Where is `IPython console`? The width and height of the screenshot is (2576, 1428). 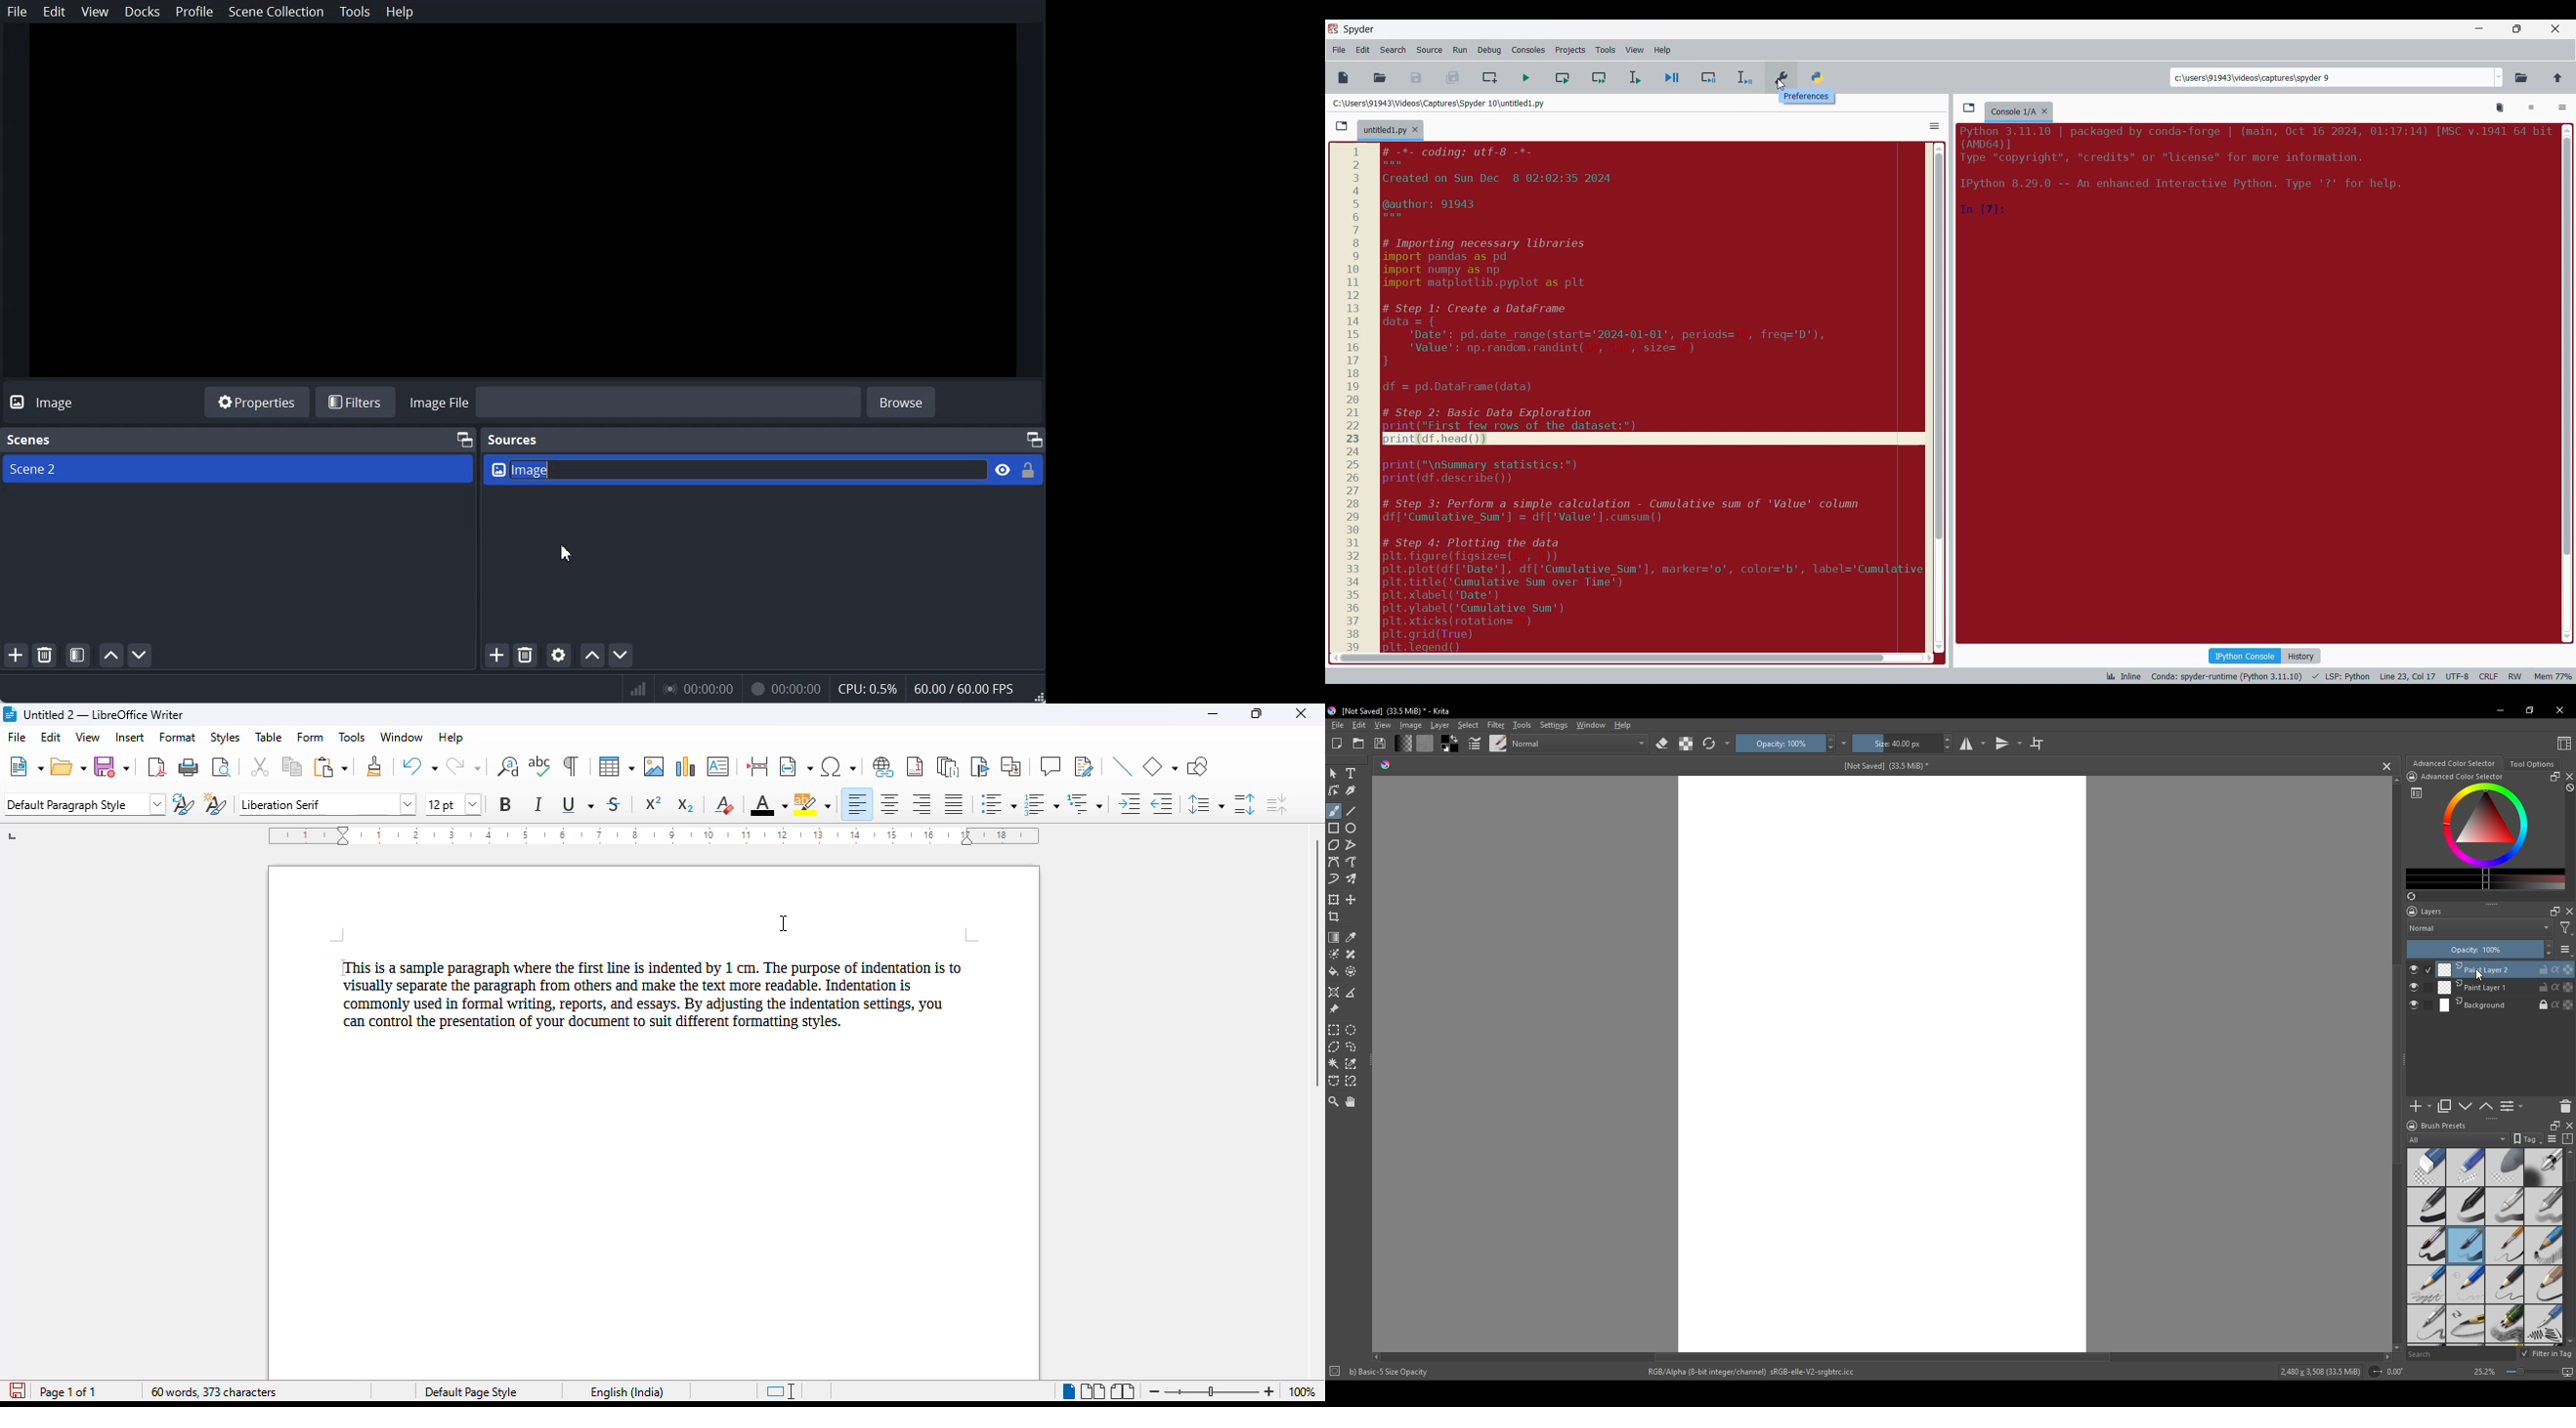
IPython console is located at coordinates (2244, 655).